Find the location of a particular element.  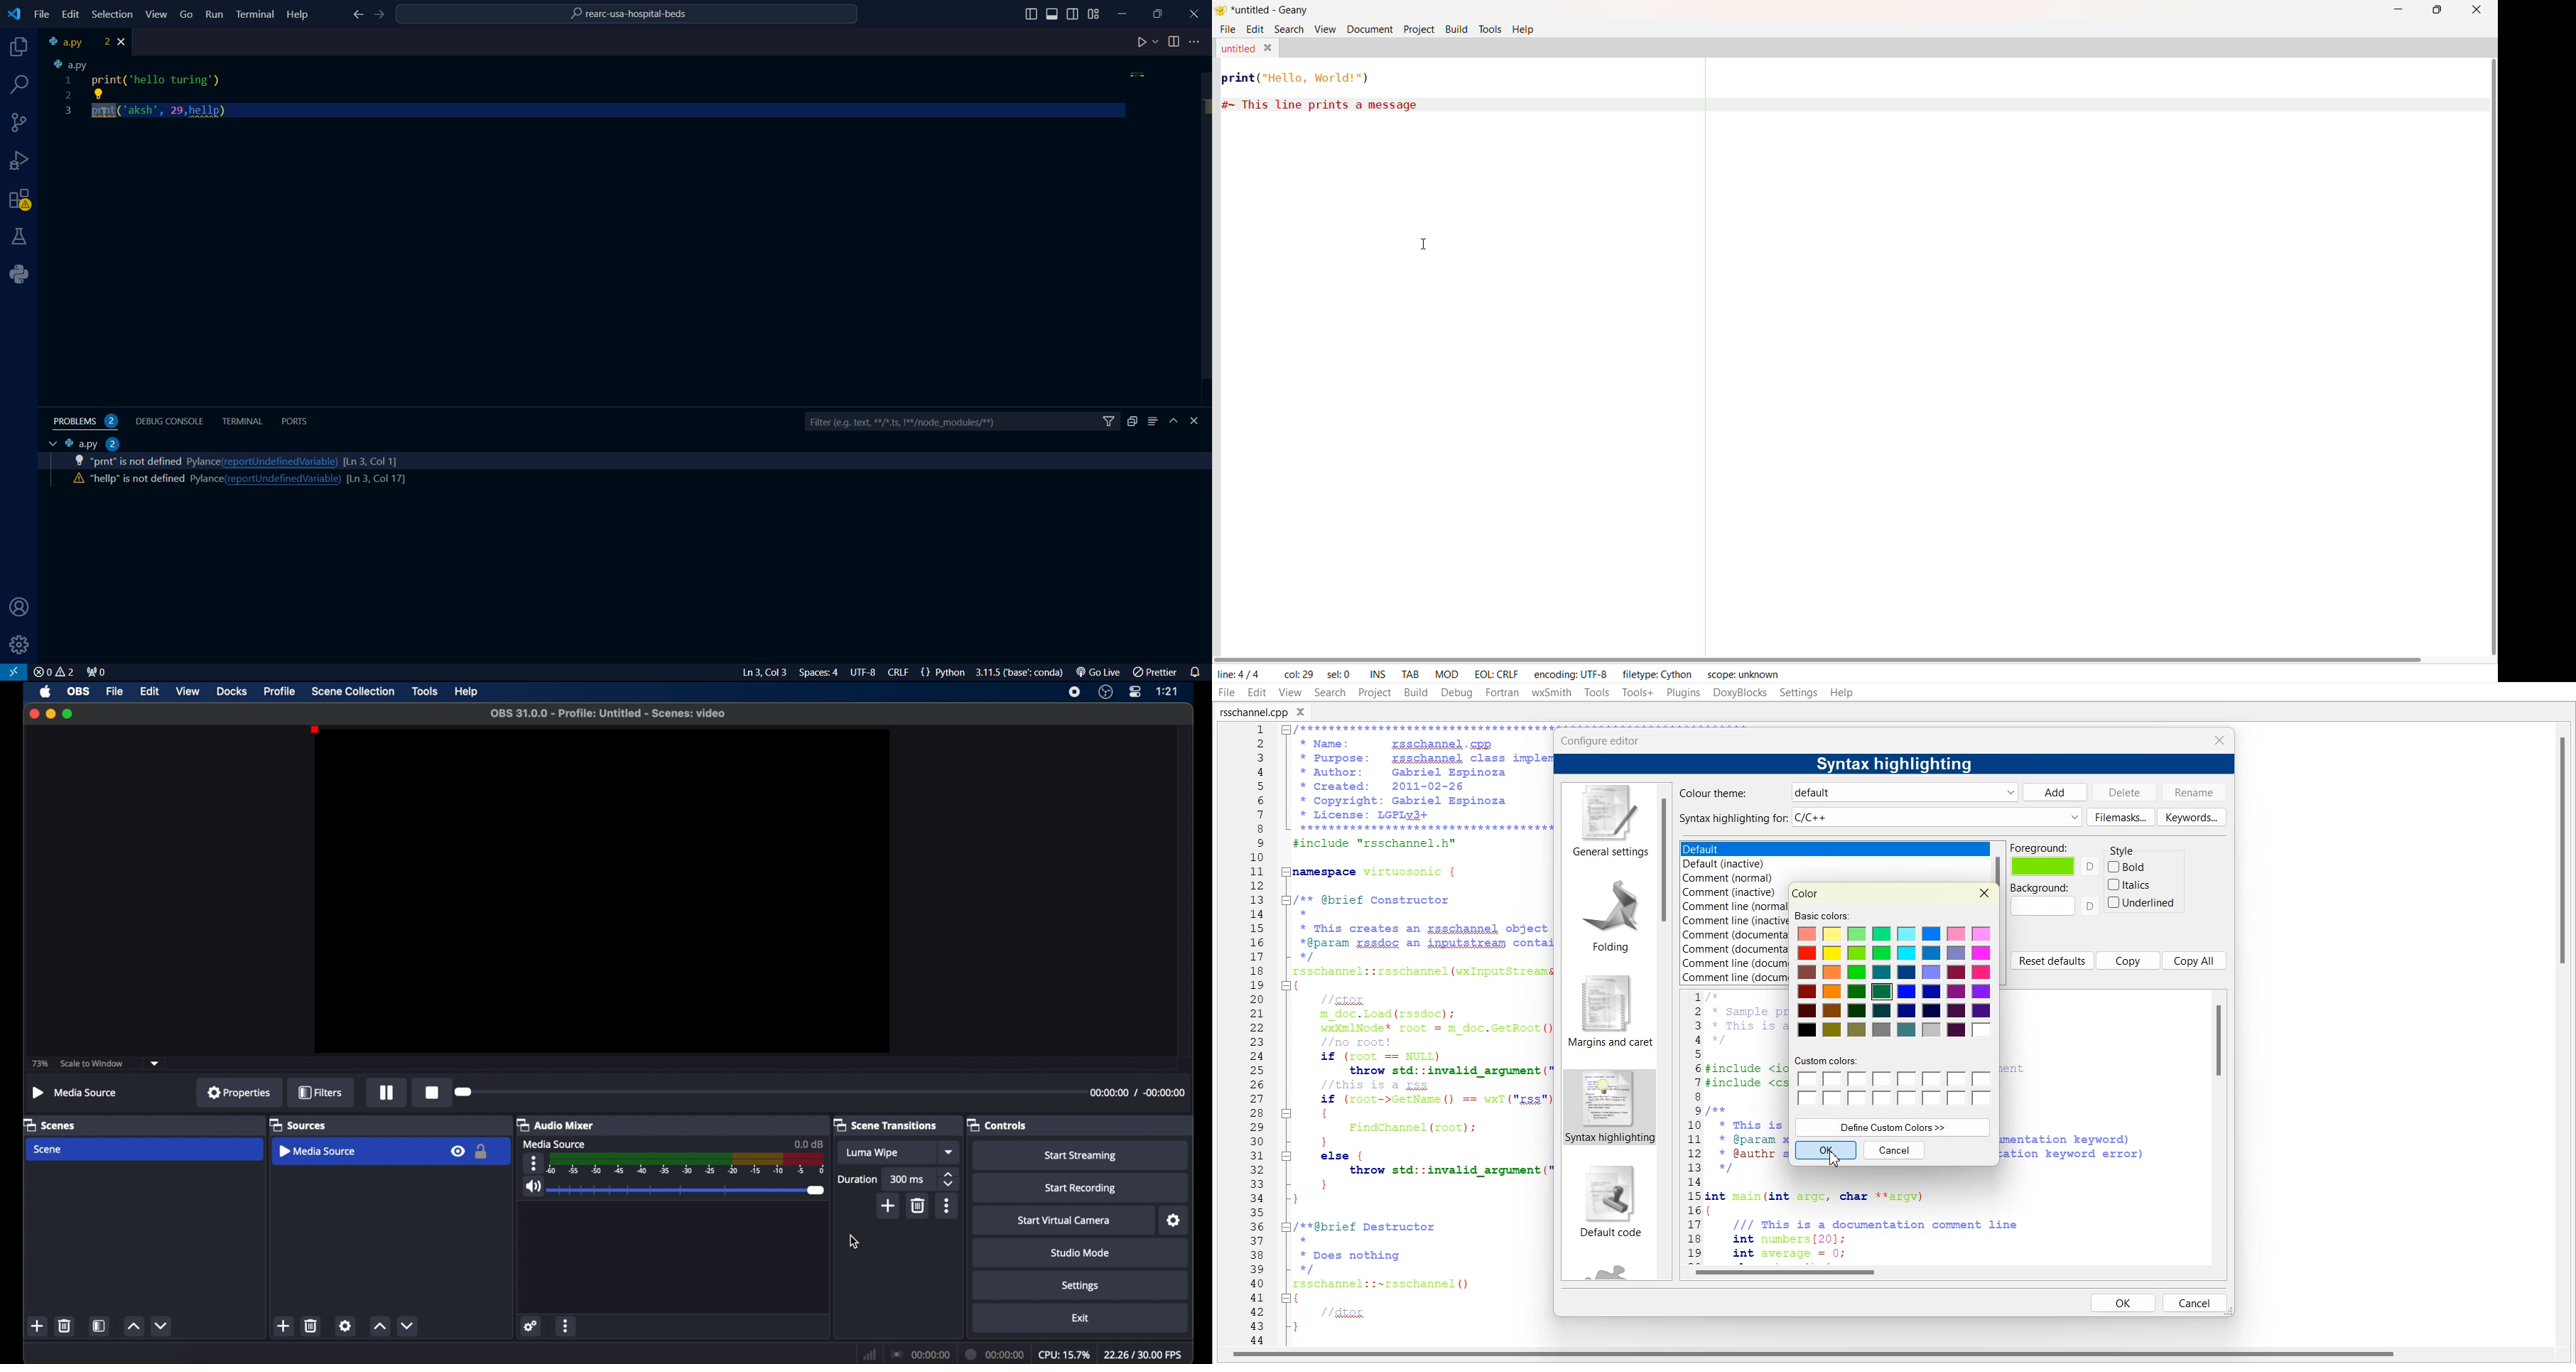

profile is located at coordinates (280, 691).